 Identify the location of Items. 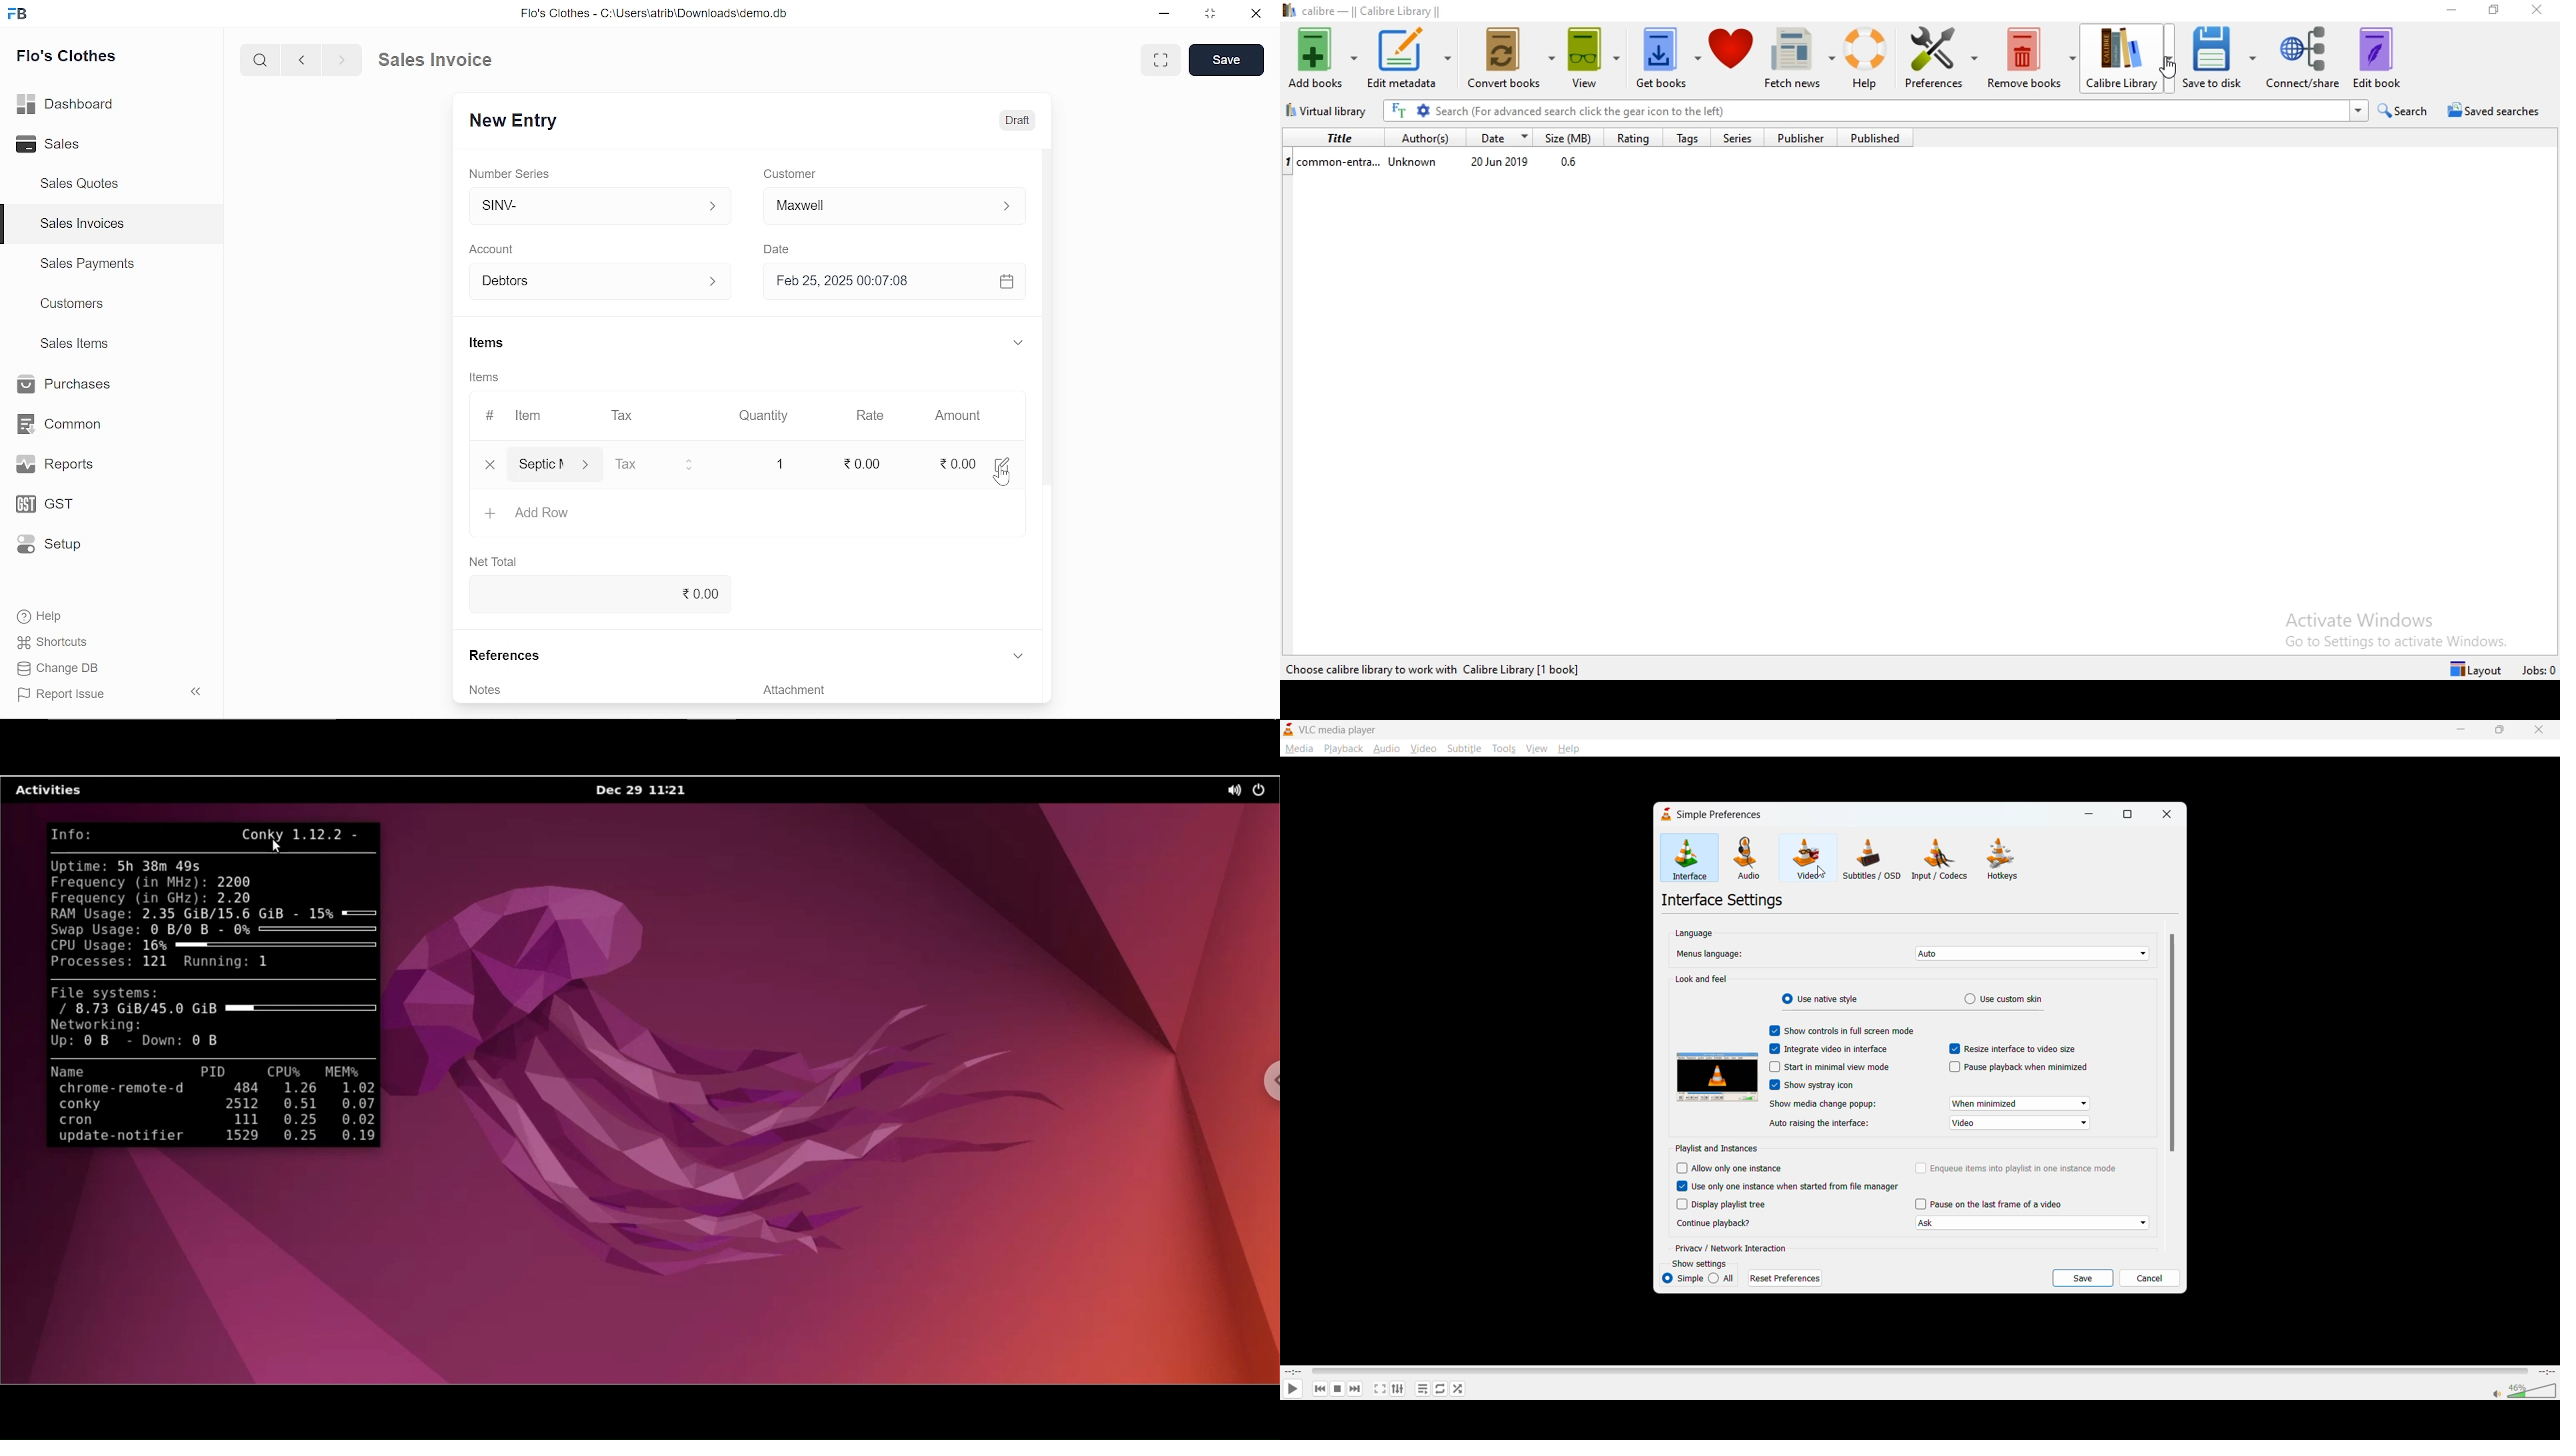
(487, 376).